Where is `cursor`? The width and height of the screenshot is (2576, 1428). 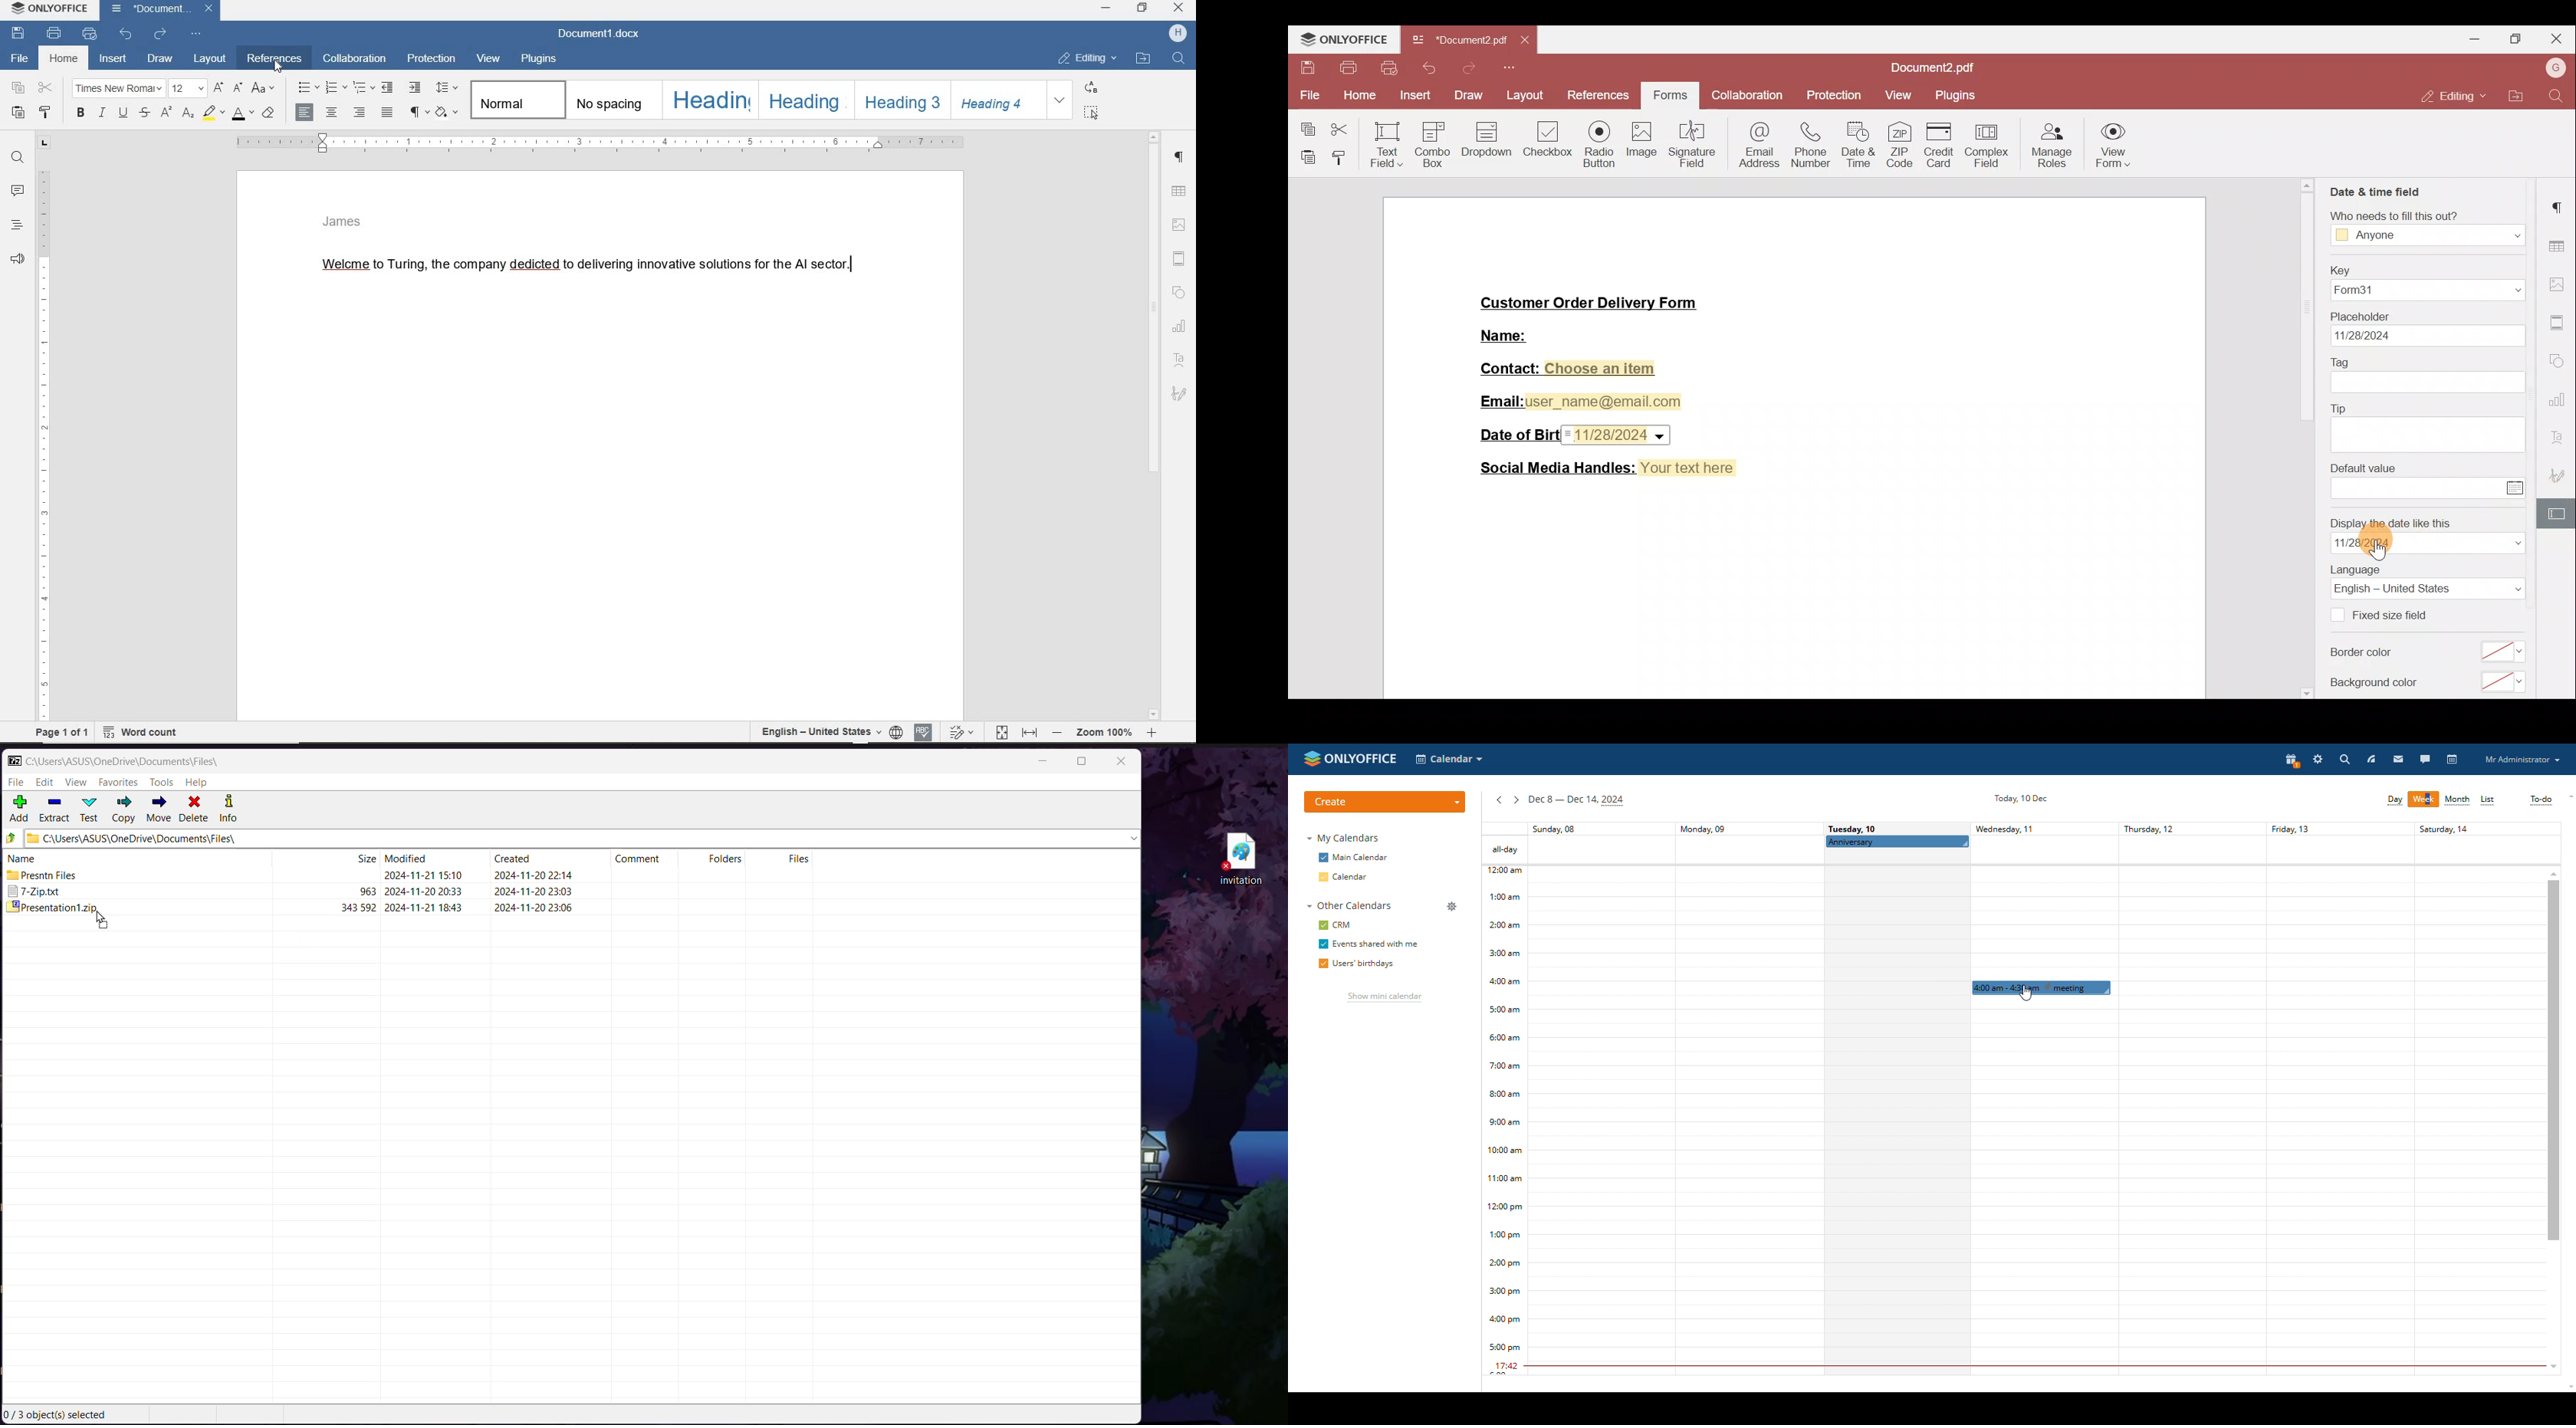 cursor is located at coordinates (2025, 994).